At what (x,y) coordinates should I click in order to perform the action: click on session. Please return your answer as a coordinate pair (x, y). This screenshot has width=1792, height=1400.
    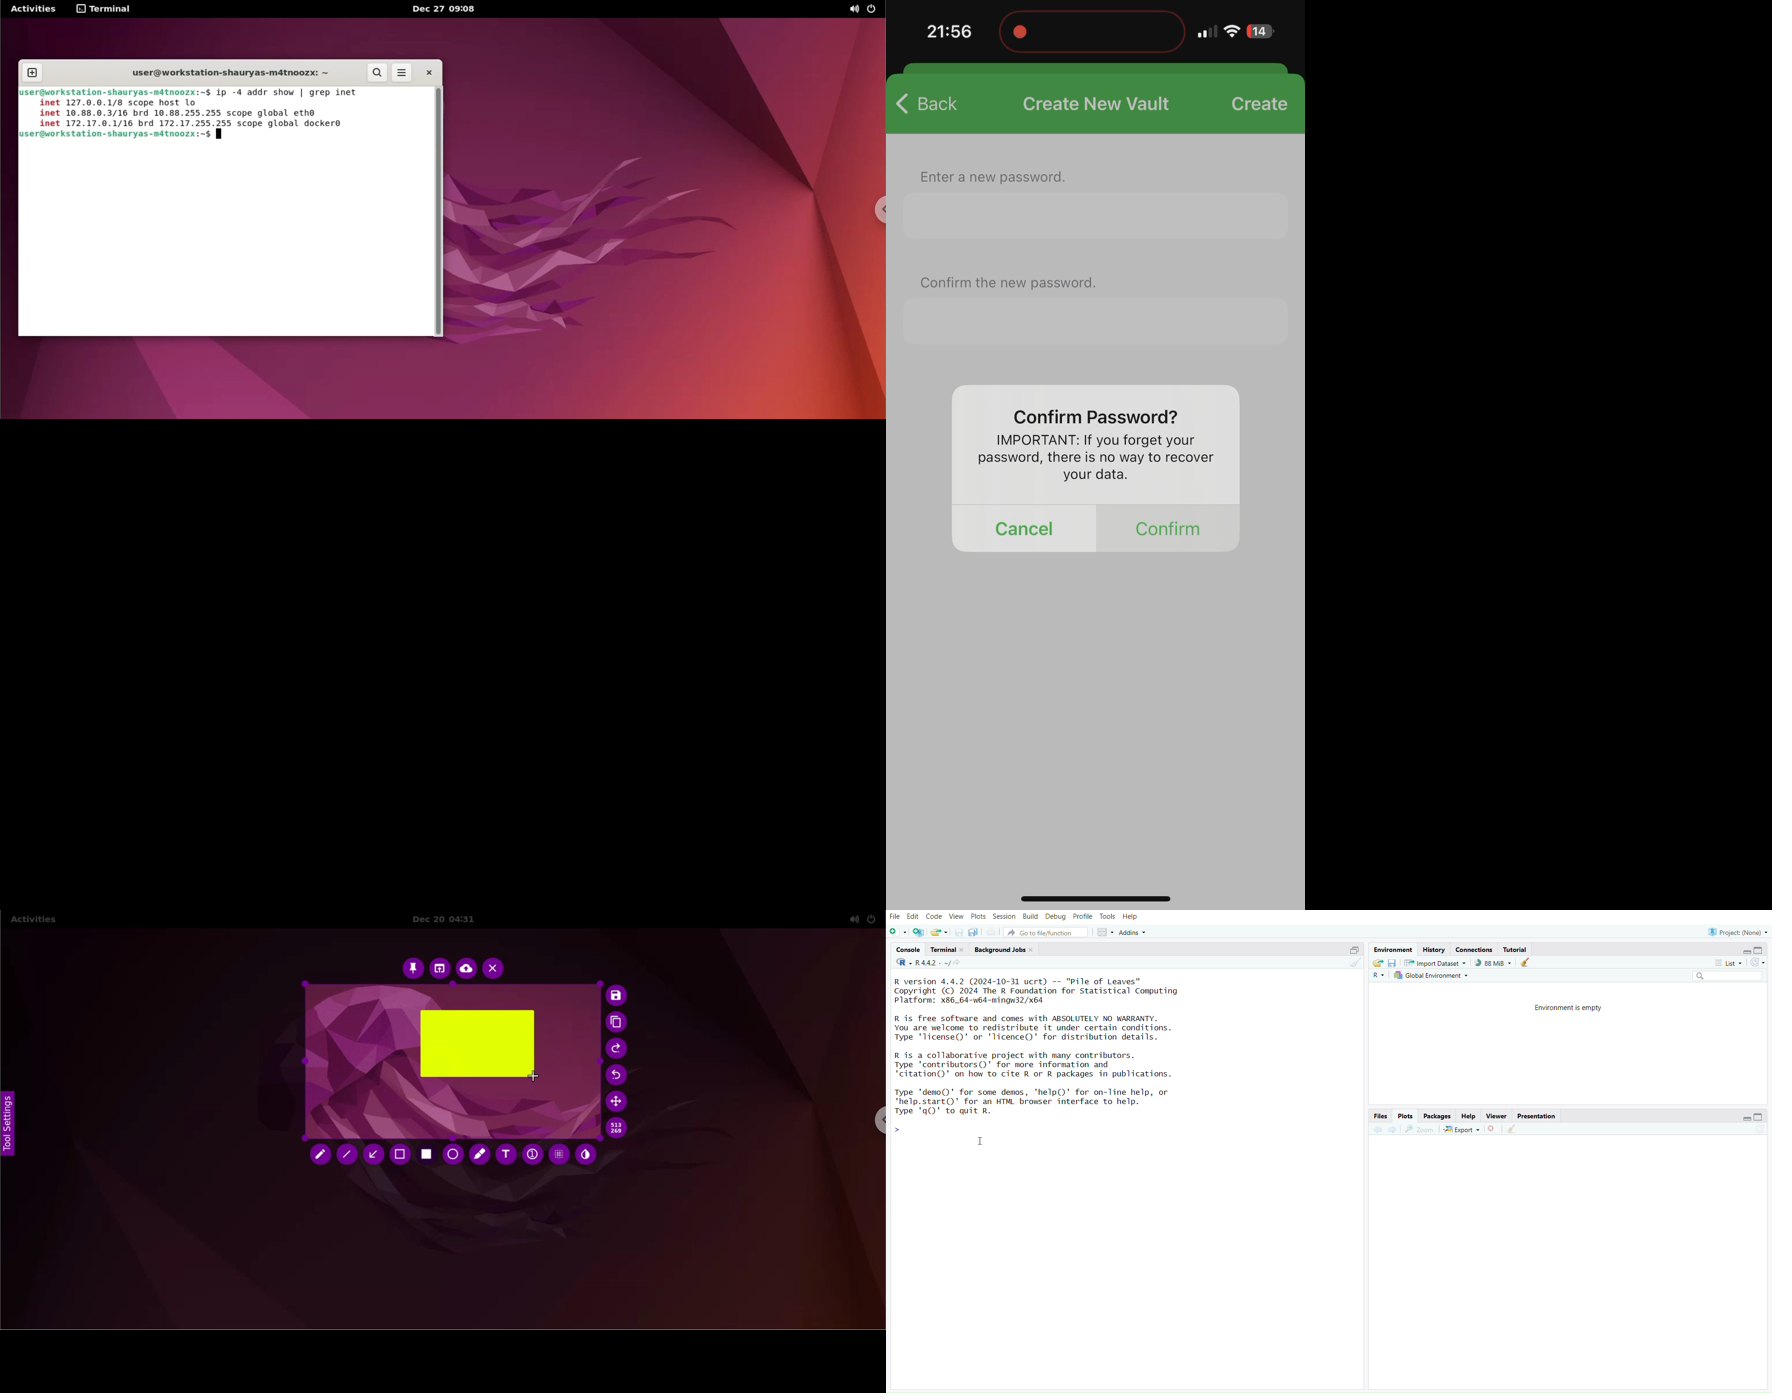
    Looking at the image, I should click on (1004, 917).